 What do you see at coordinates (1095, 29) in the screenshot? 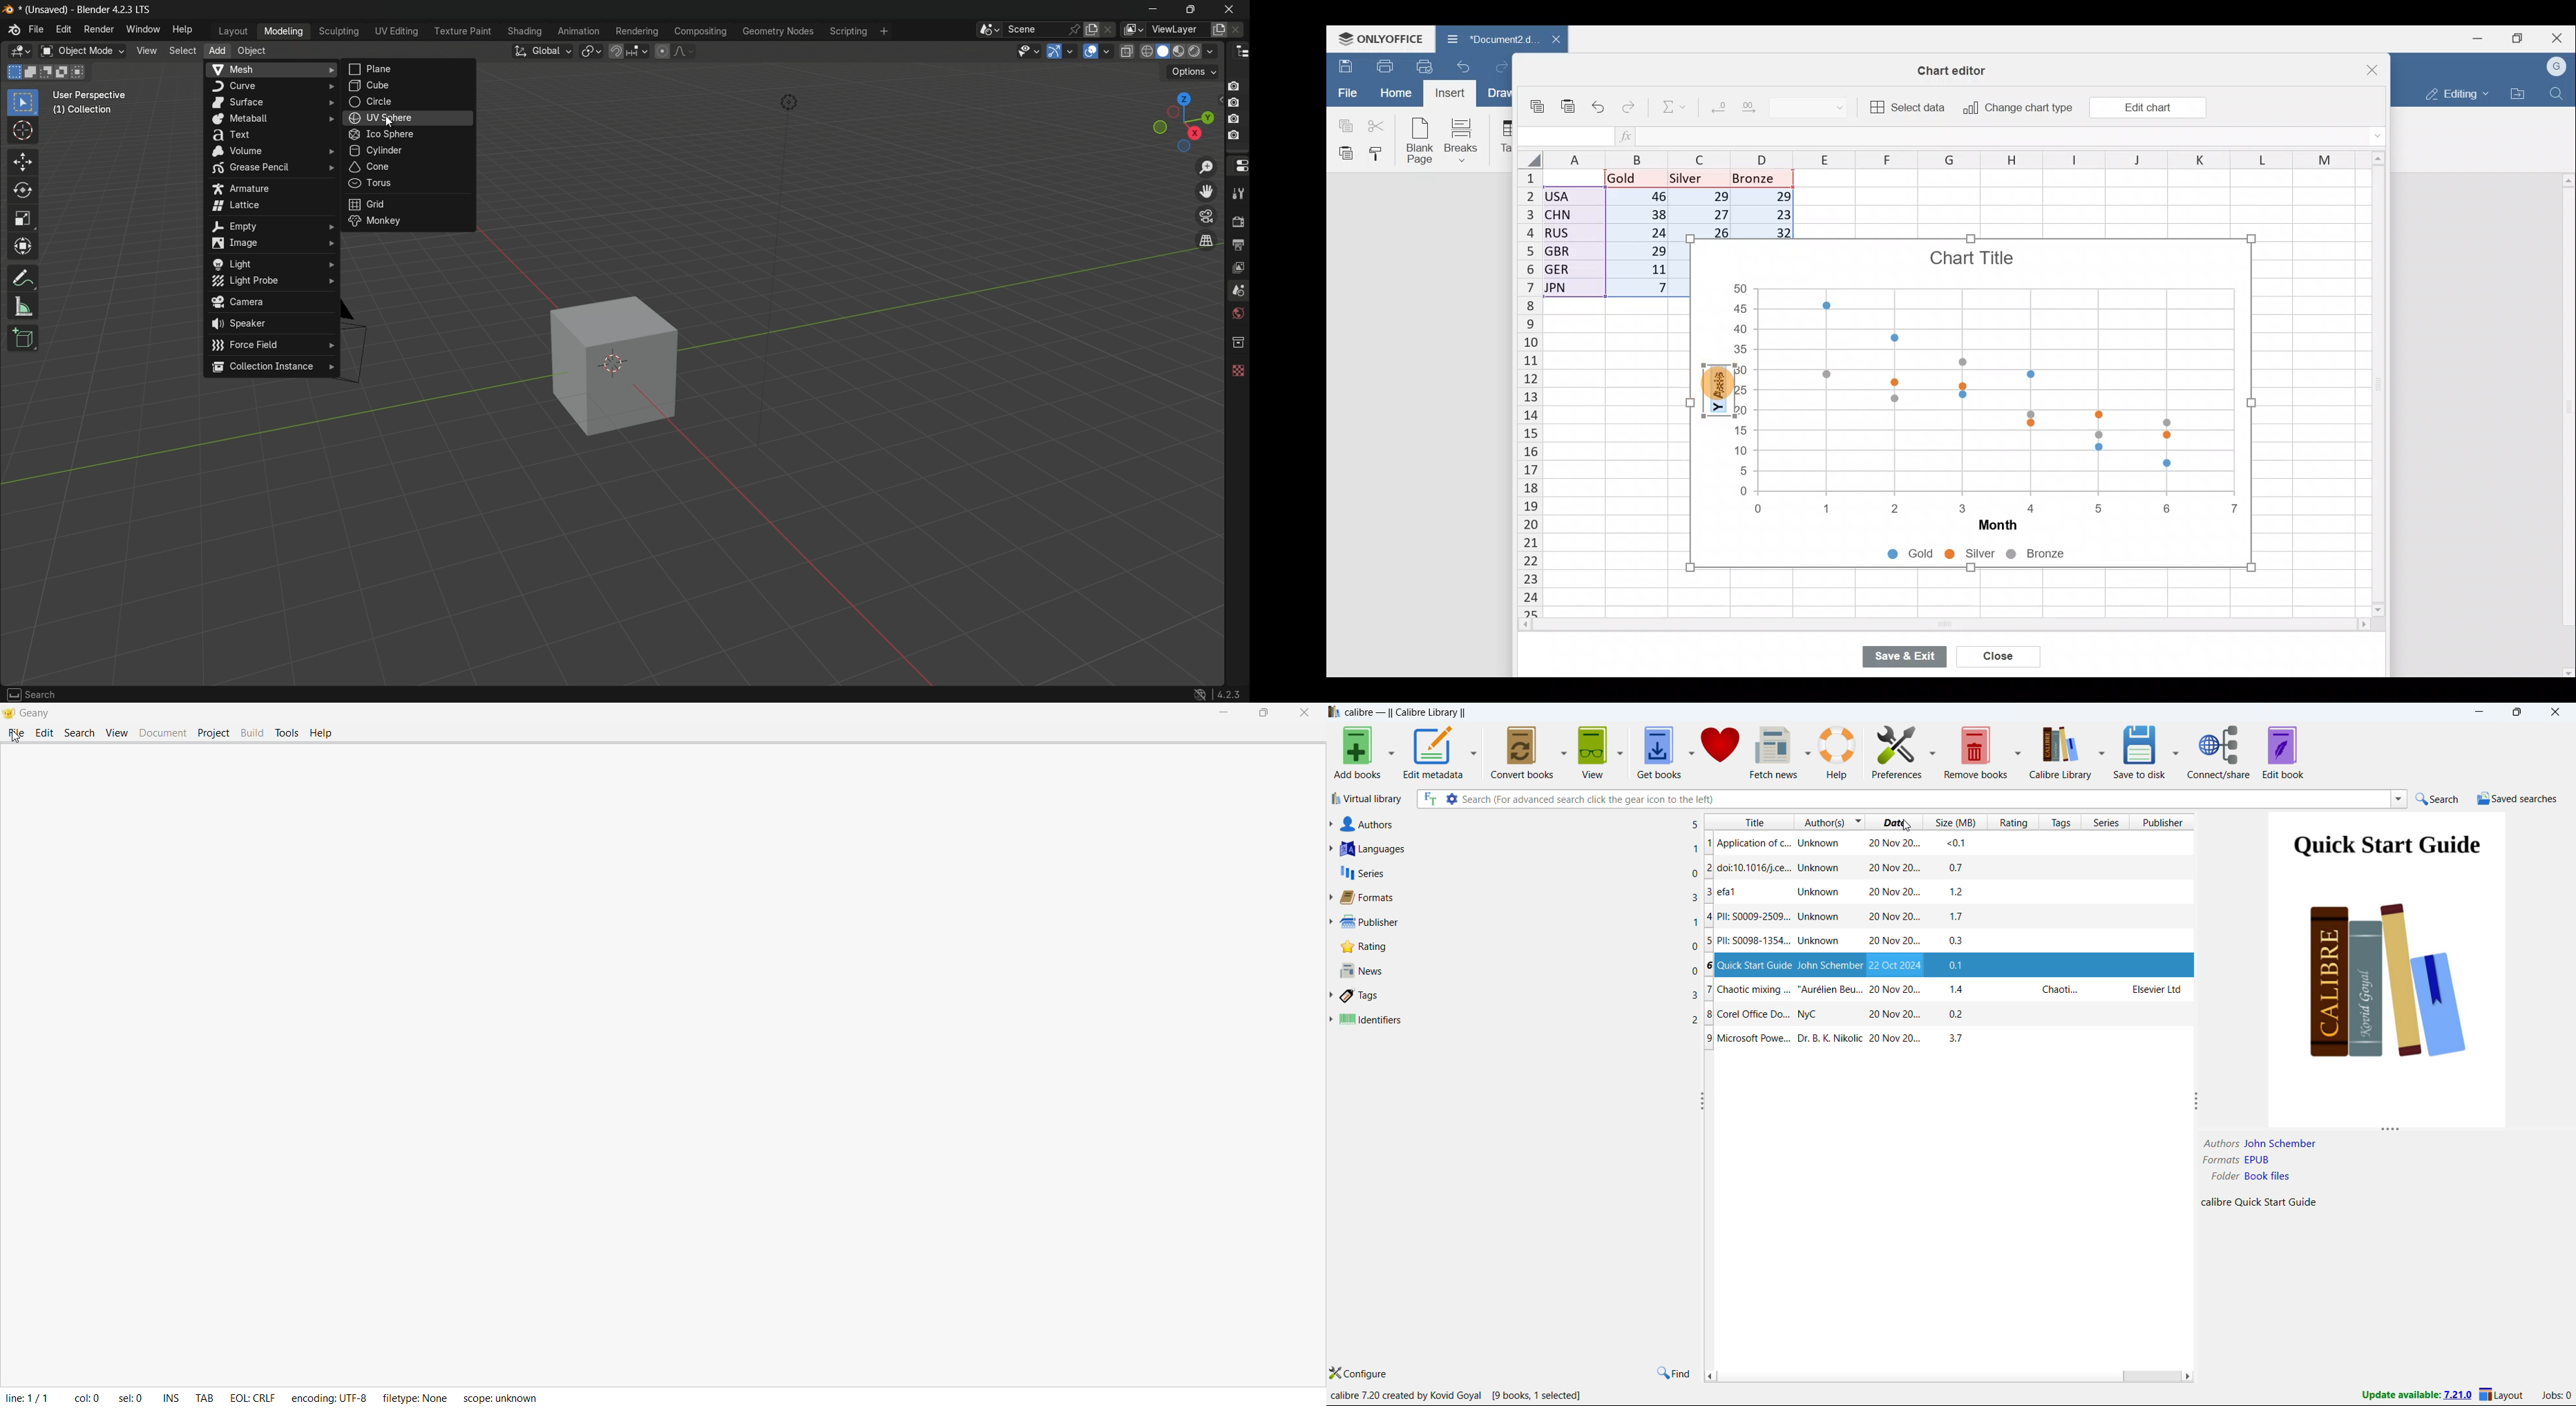
I see `new scene` at bounding box center [1095, 29].